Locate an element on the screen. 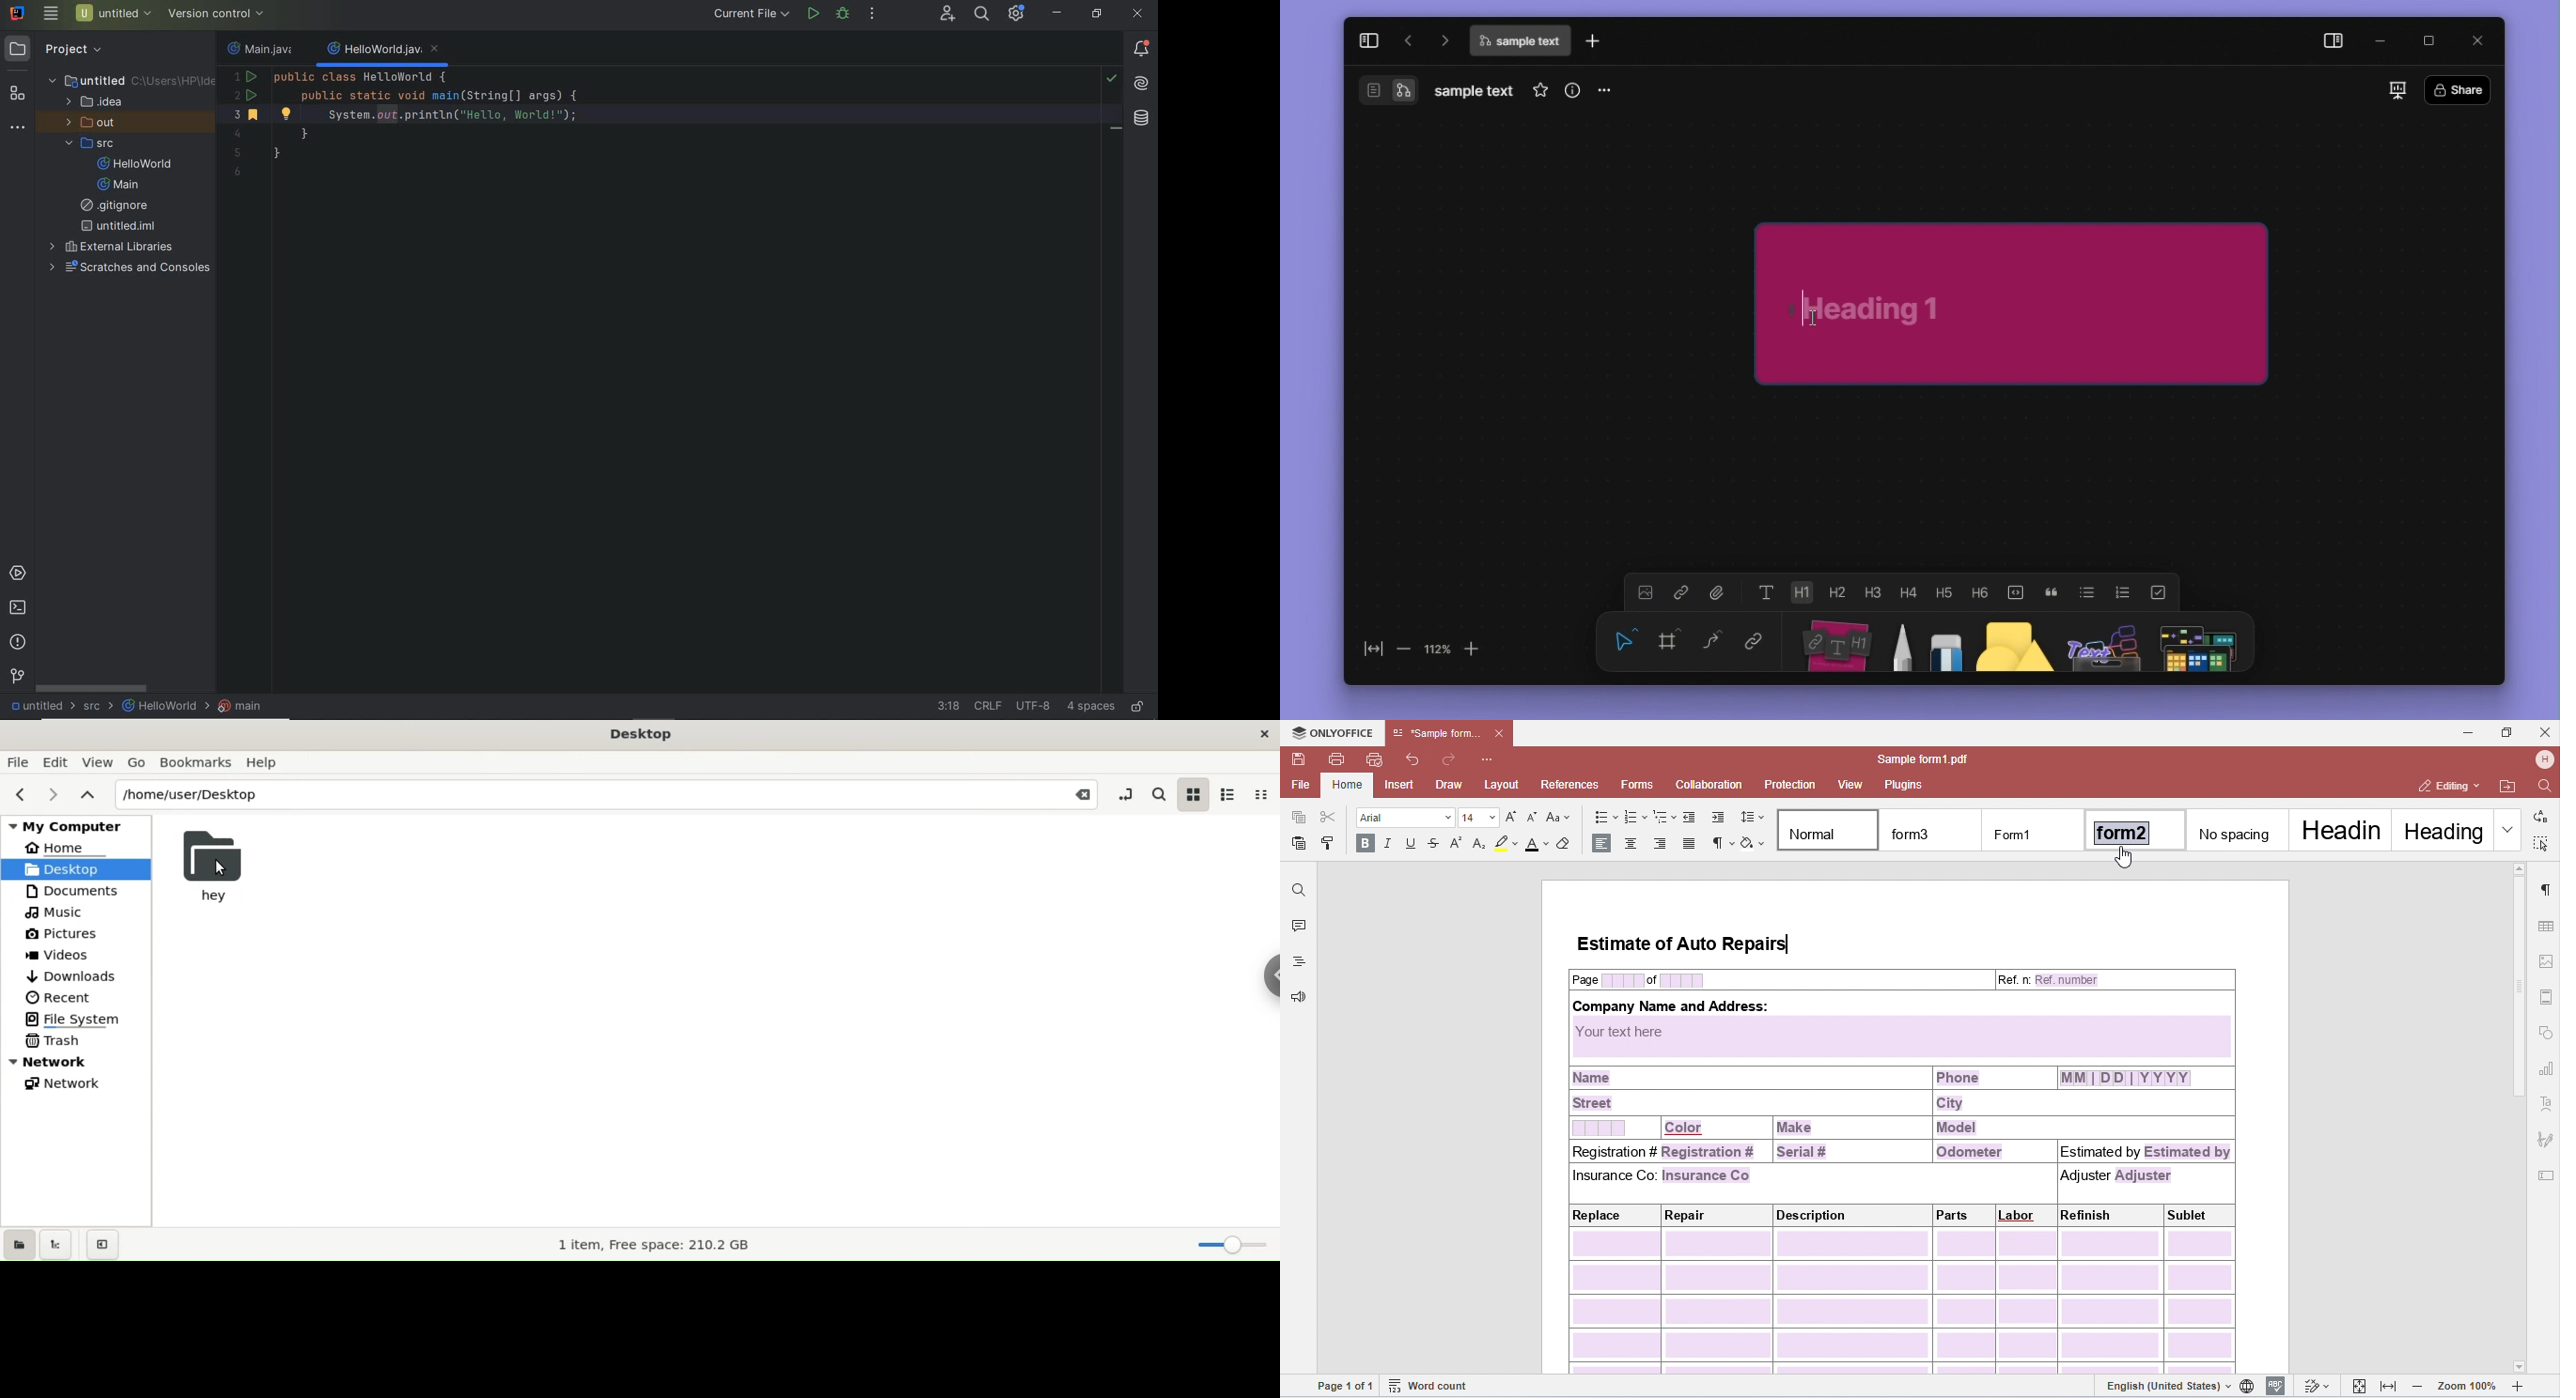 The width and height of the screenshot is (2576, 1400). file is located at coordinates (1718, 592).